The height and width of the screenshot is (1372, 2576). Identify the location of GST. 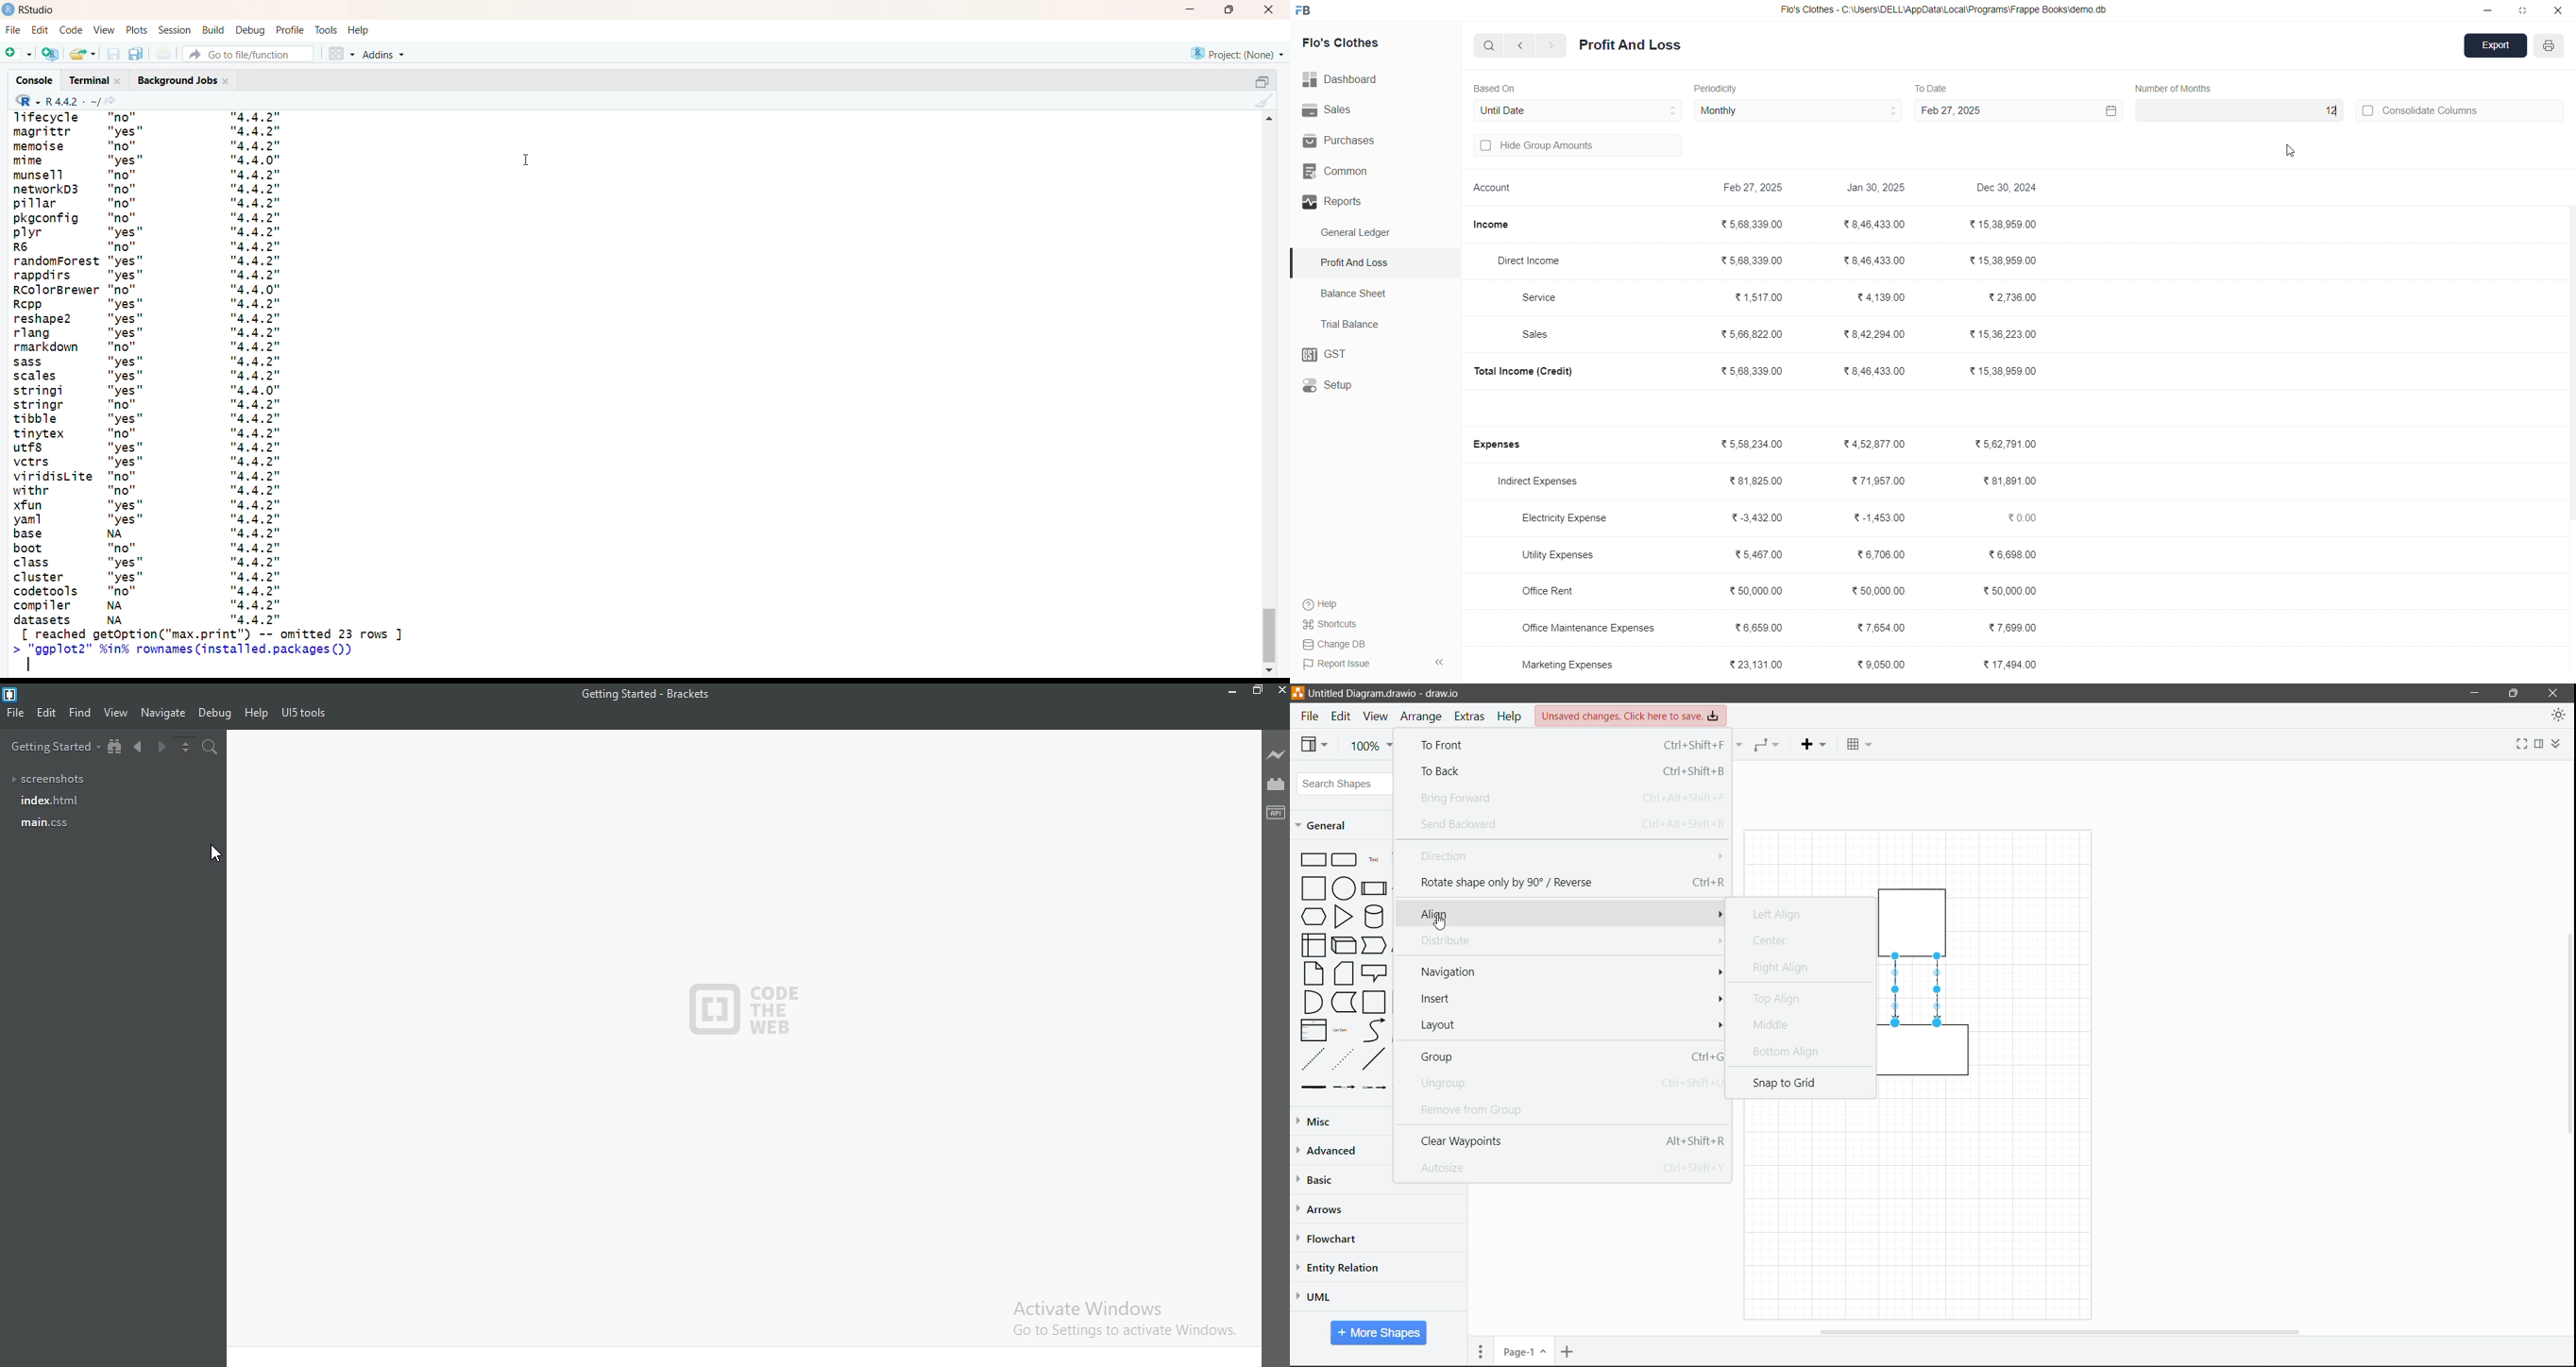
(1374, 355).